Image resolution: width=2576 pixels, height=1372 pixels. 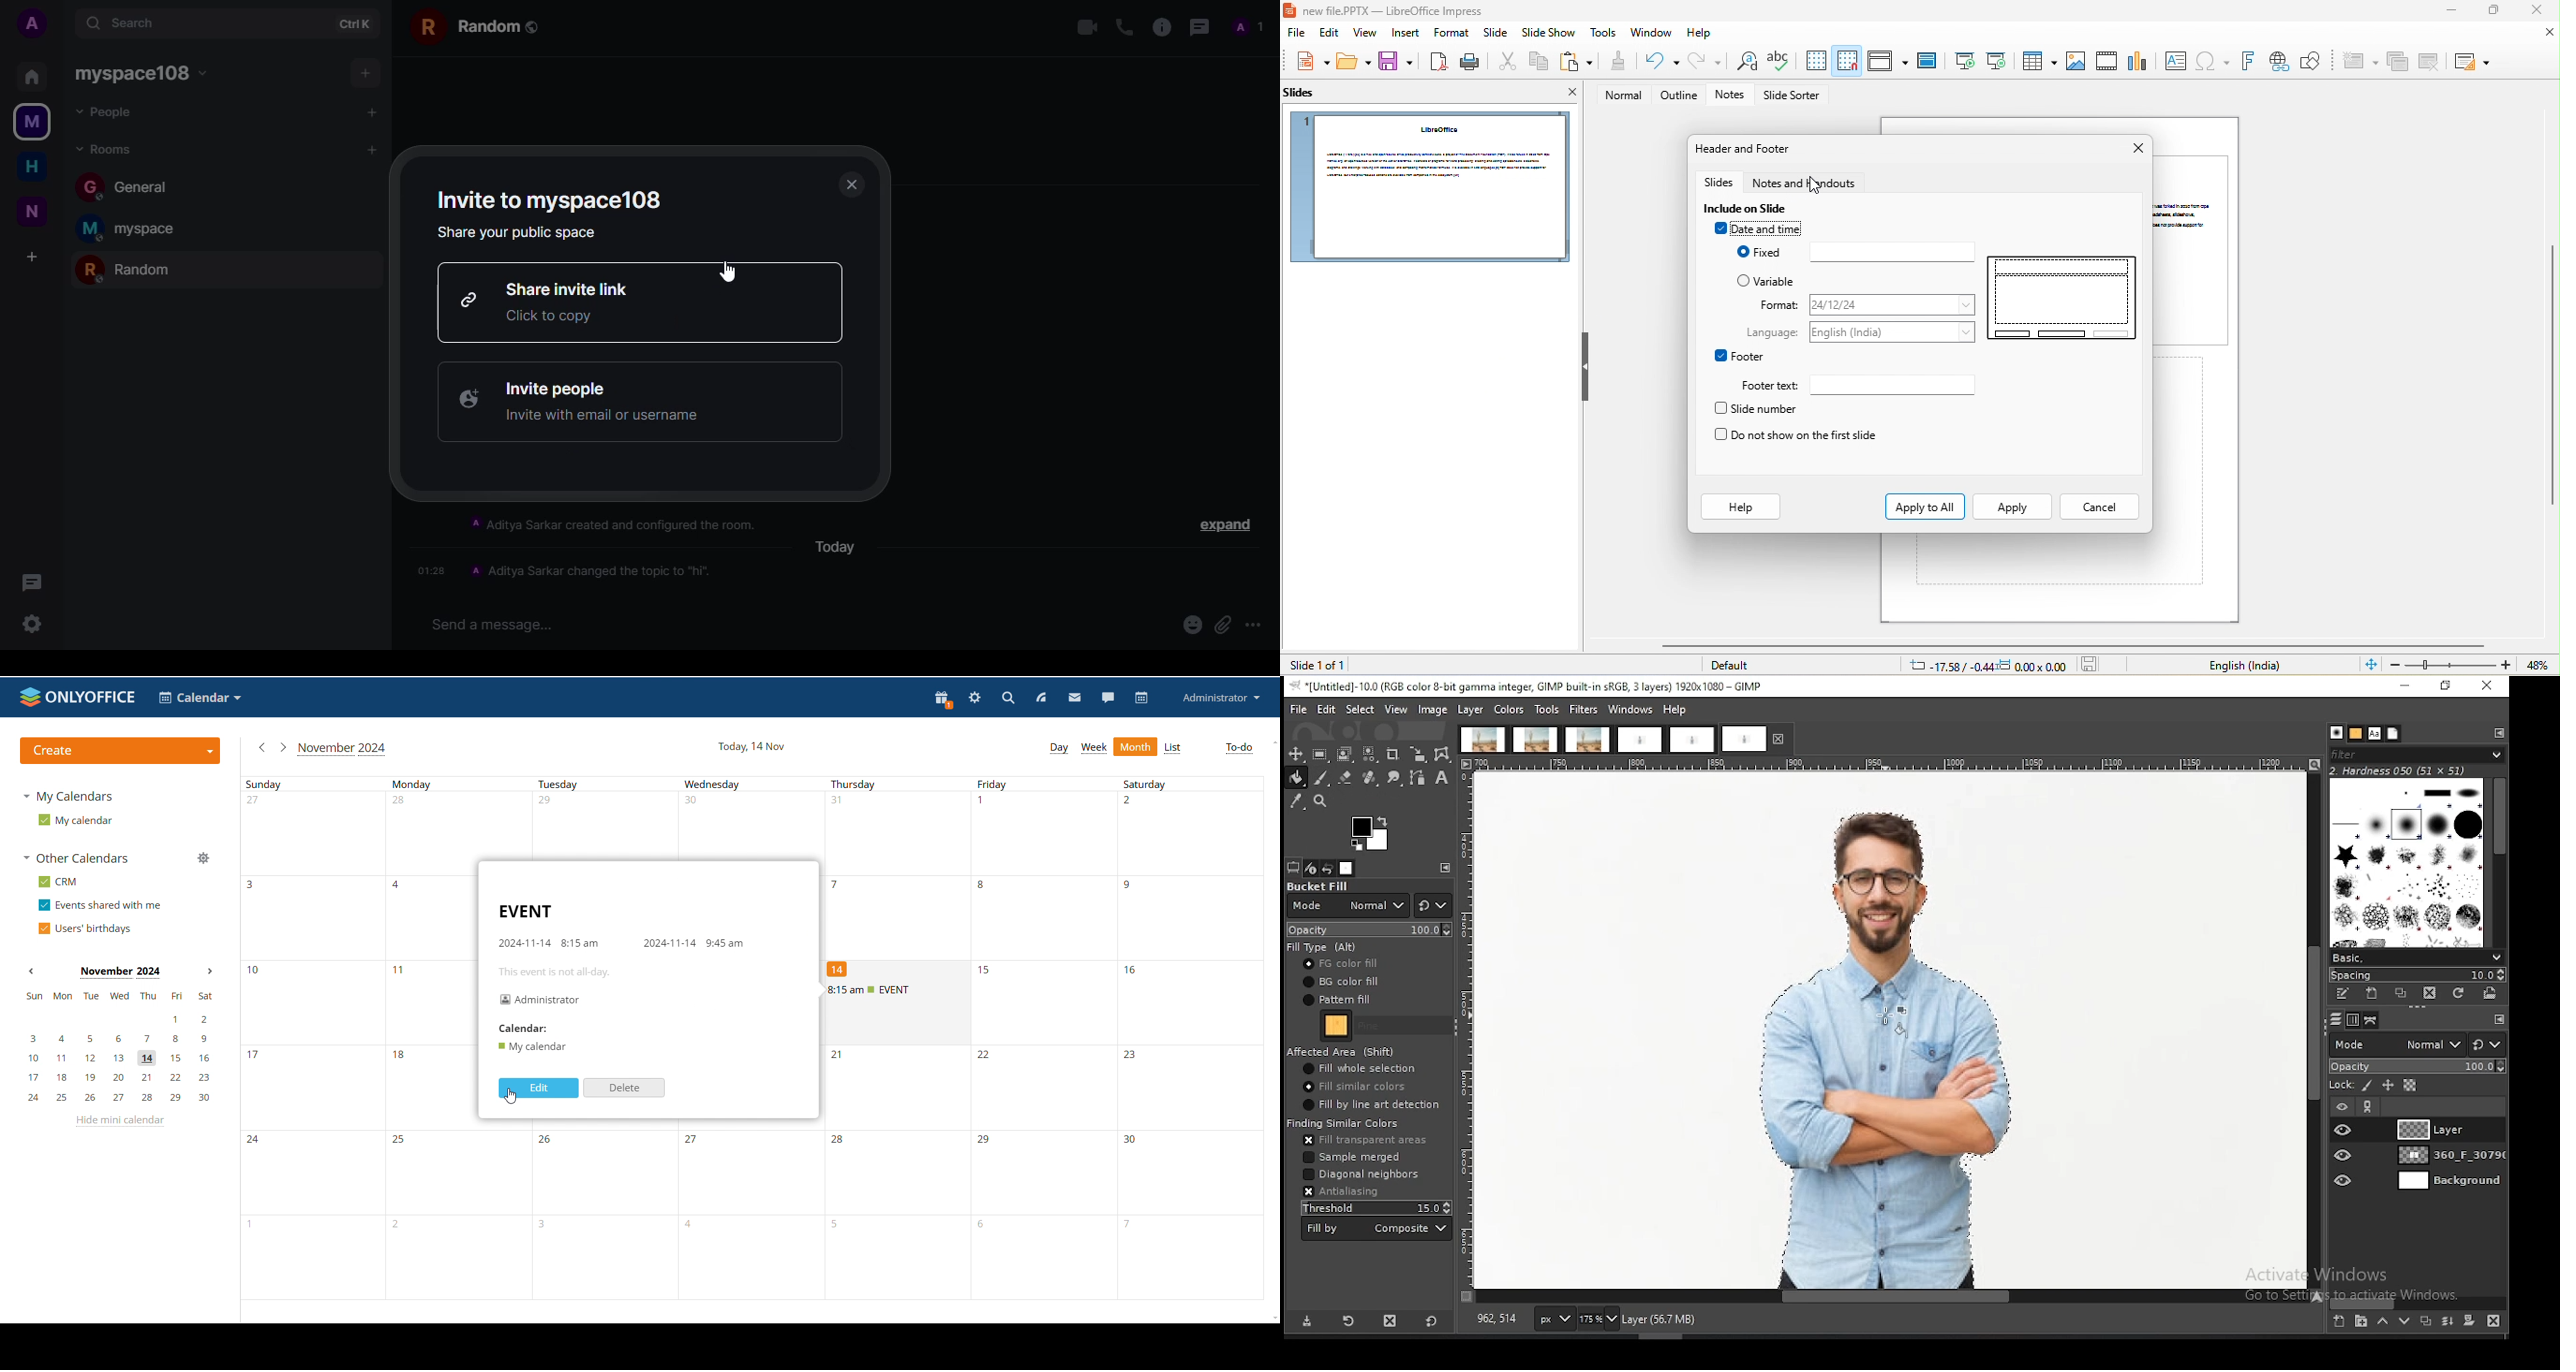 I want to click on voice call, so click(x=1123, y=28).